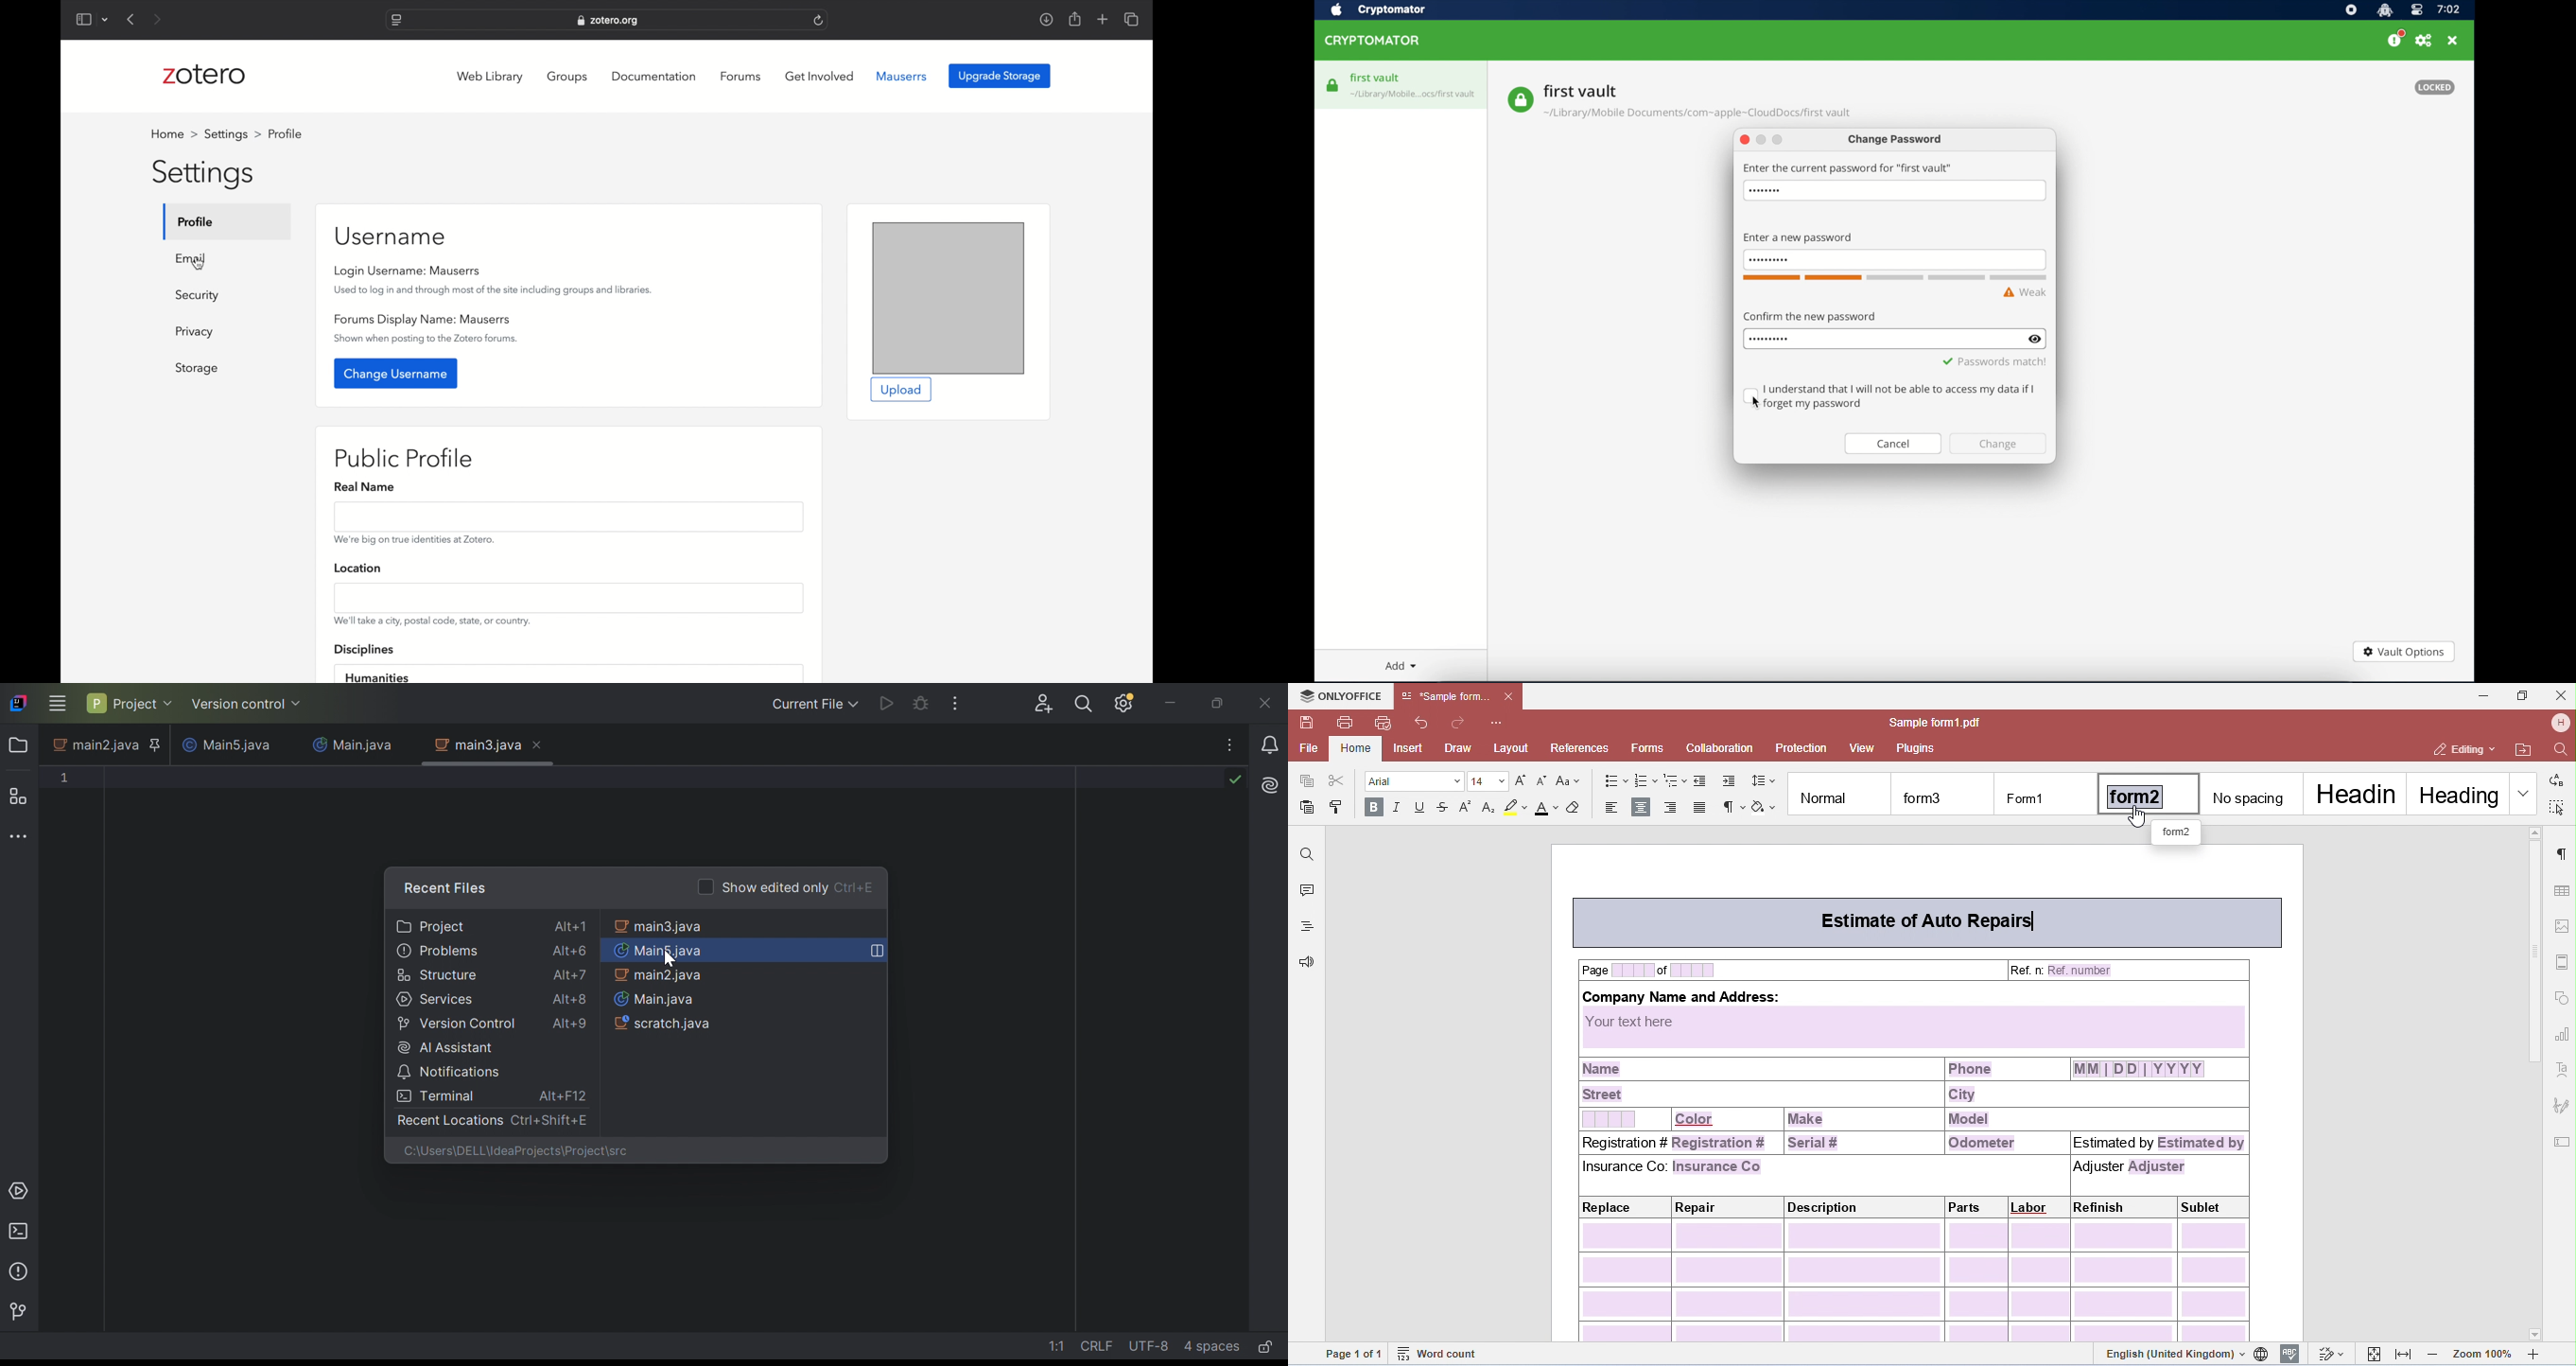  I want to click on No problems found, so click(1235, 780).